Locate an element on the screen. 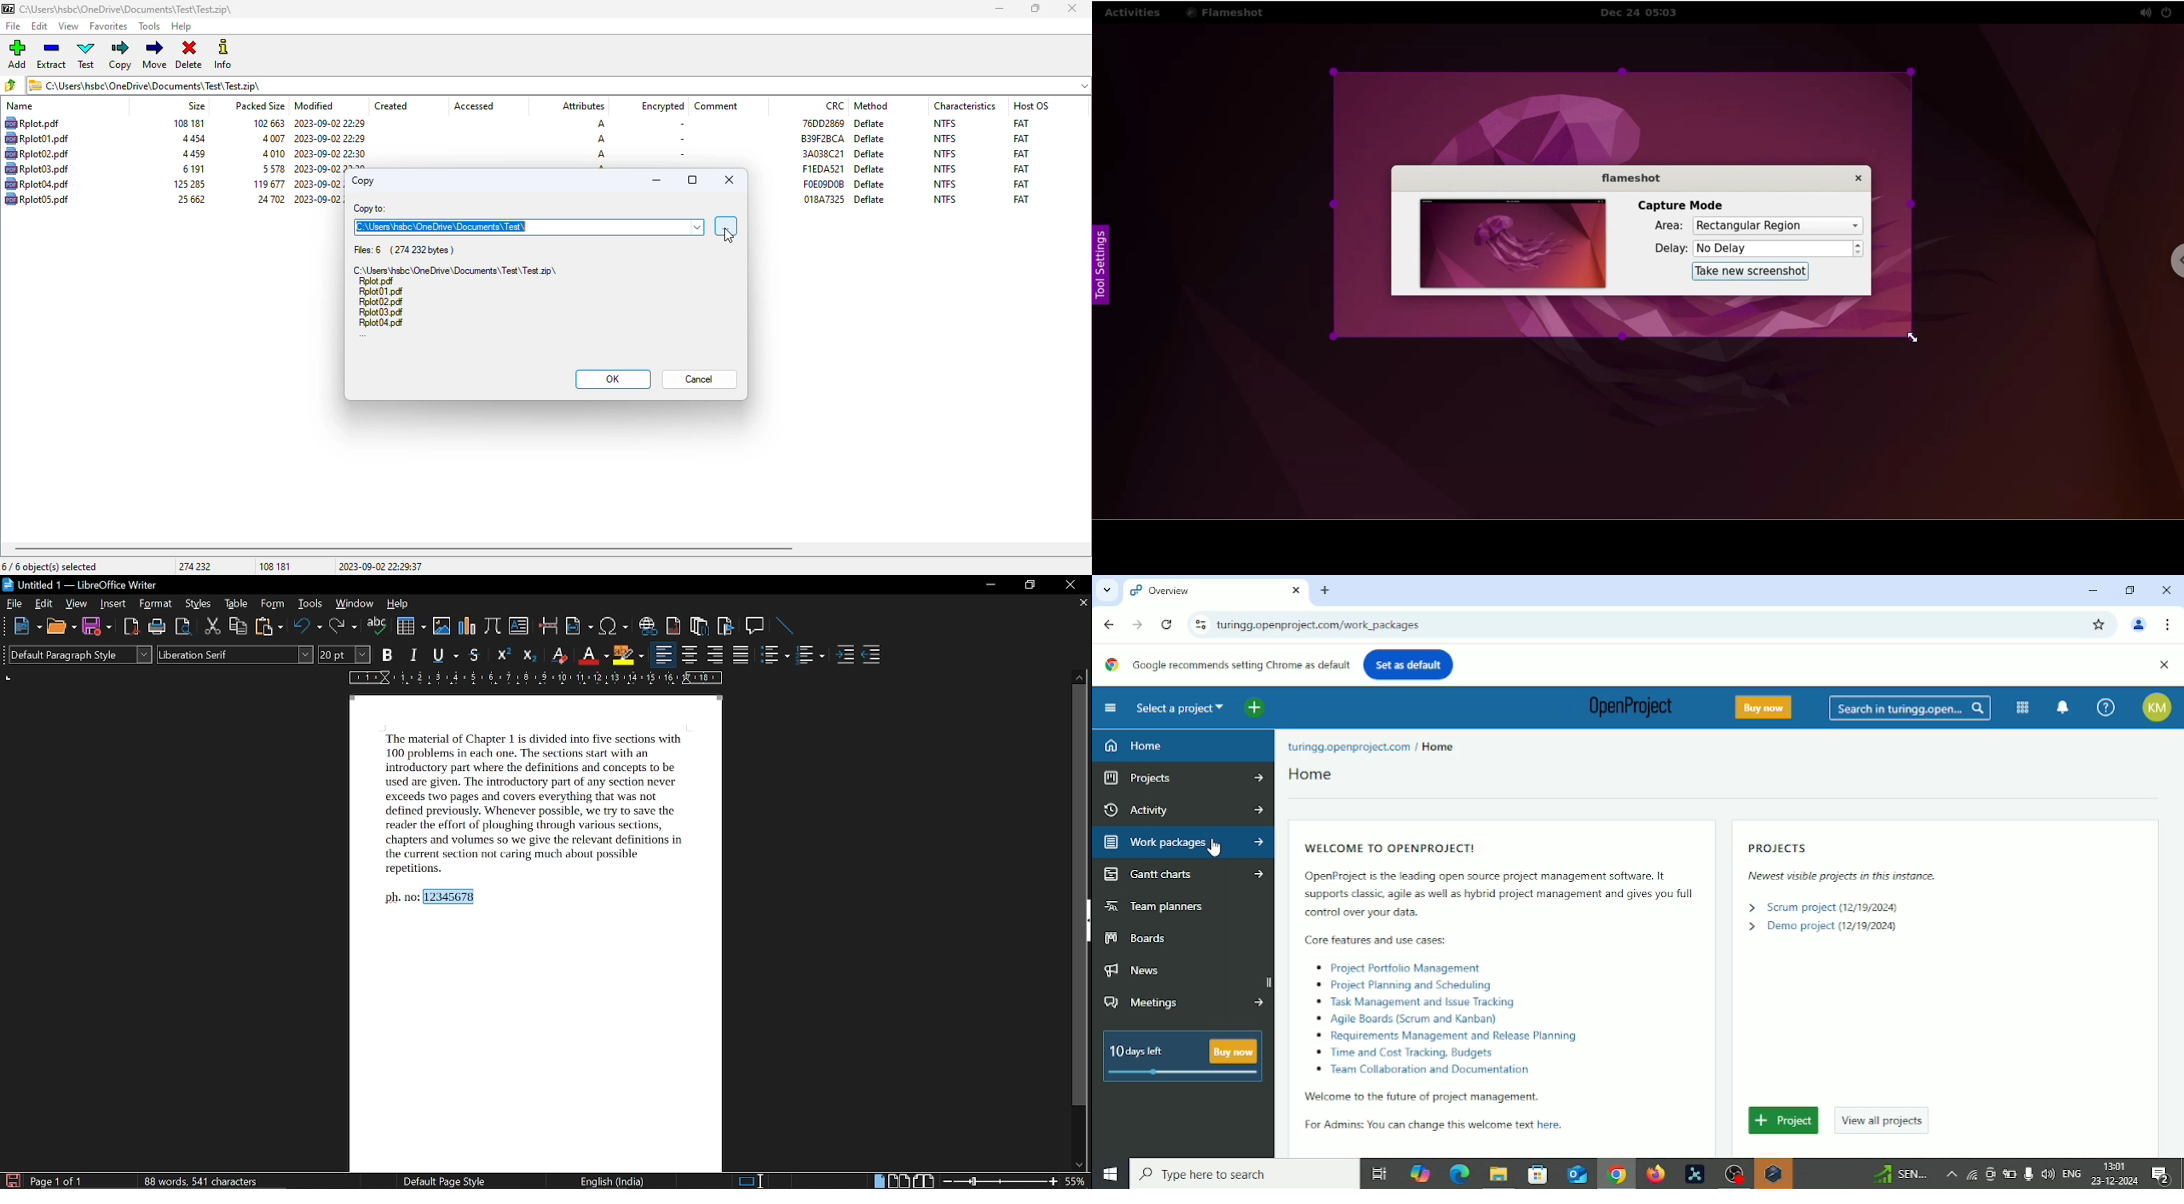 This screenshot has height=1204, width=2184. ® Project Portfolio Management is located at coordinates (1418, 967).